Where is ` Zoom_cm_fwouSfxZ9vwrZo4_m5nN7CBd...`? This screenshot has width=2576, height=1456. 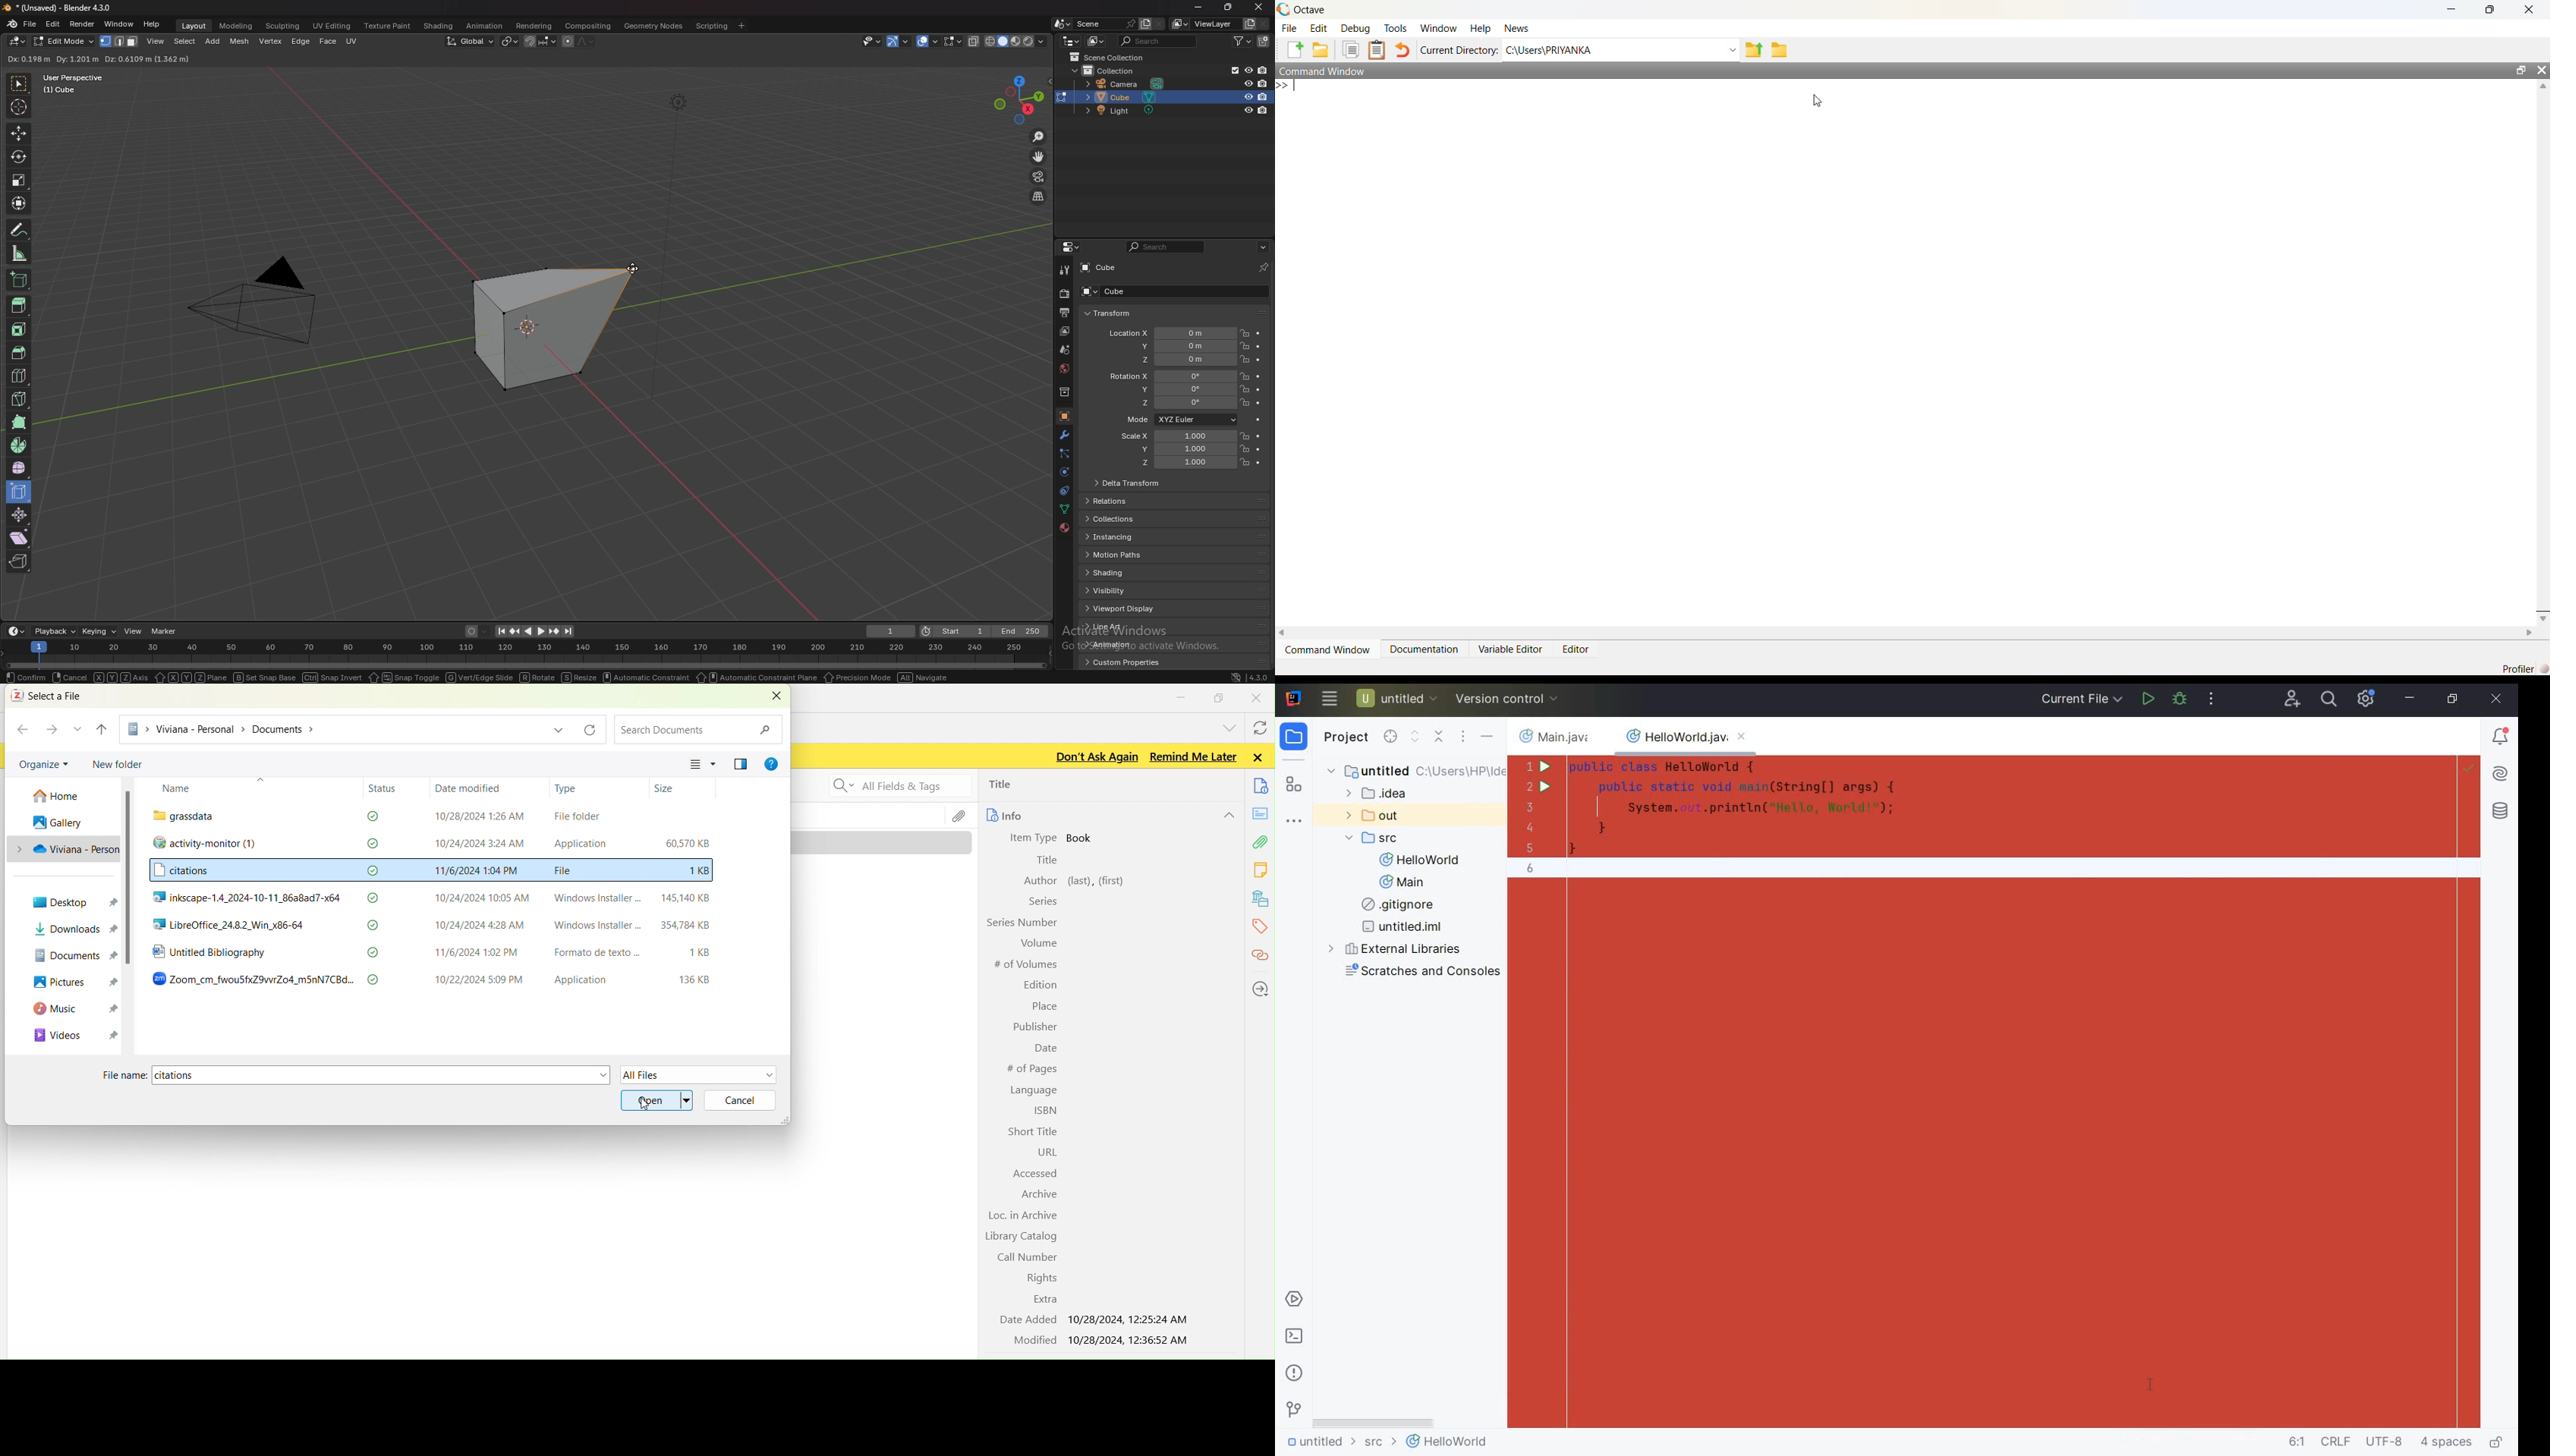  Zoom_cm_fwouSfxZ9vwrZo4_m5nN7CBd... is located at coordinates (255, 979).